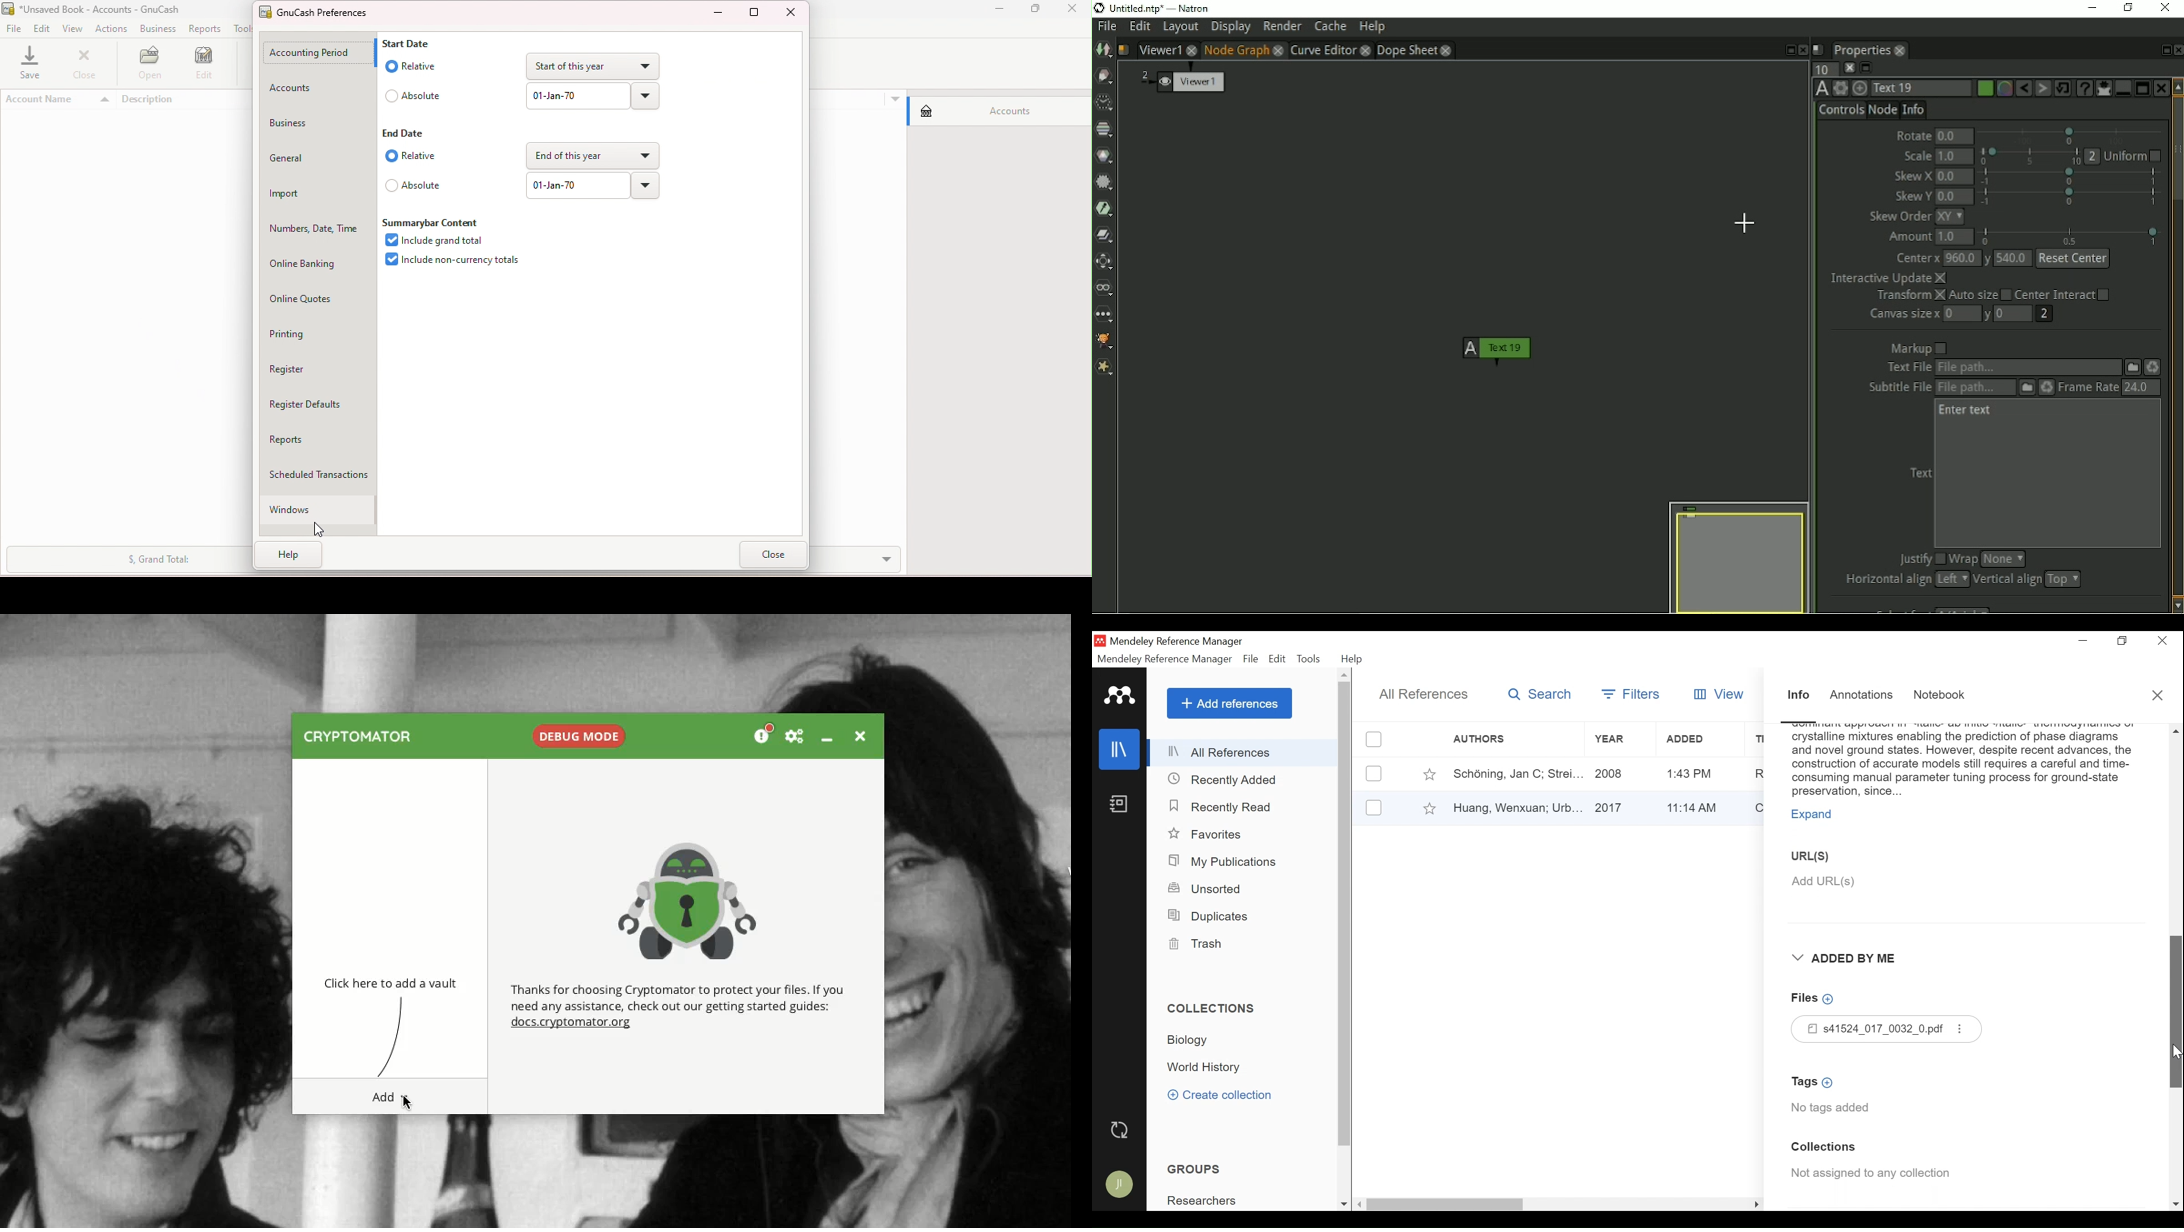  What do you see at coordinates (356, 738) in the screenshot?
I see `Cryptomator` at bounding box center [356, 738].